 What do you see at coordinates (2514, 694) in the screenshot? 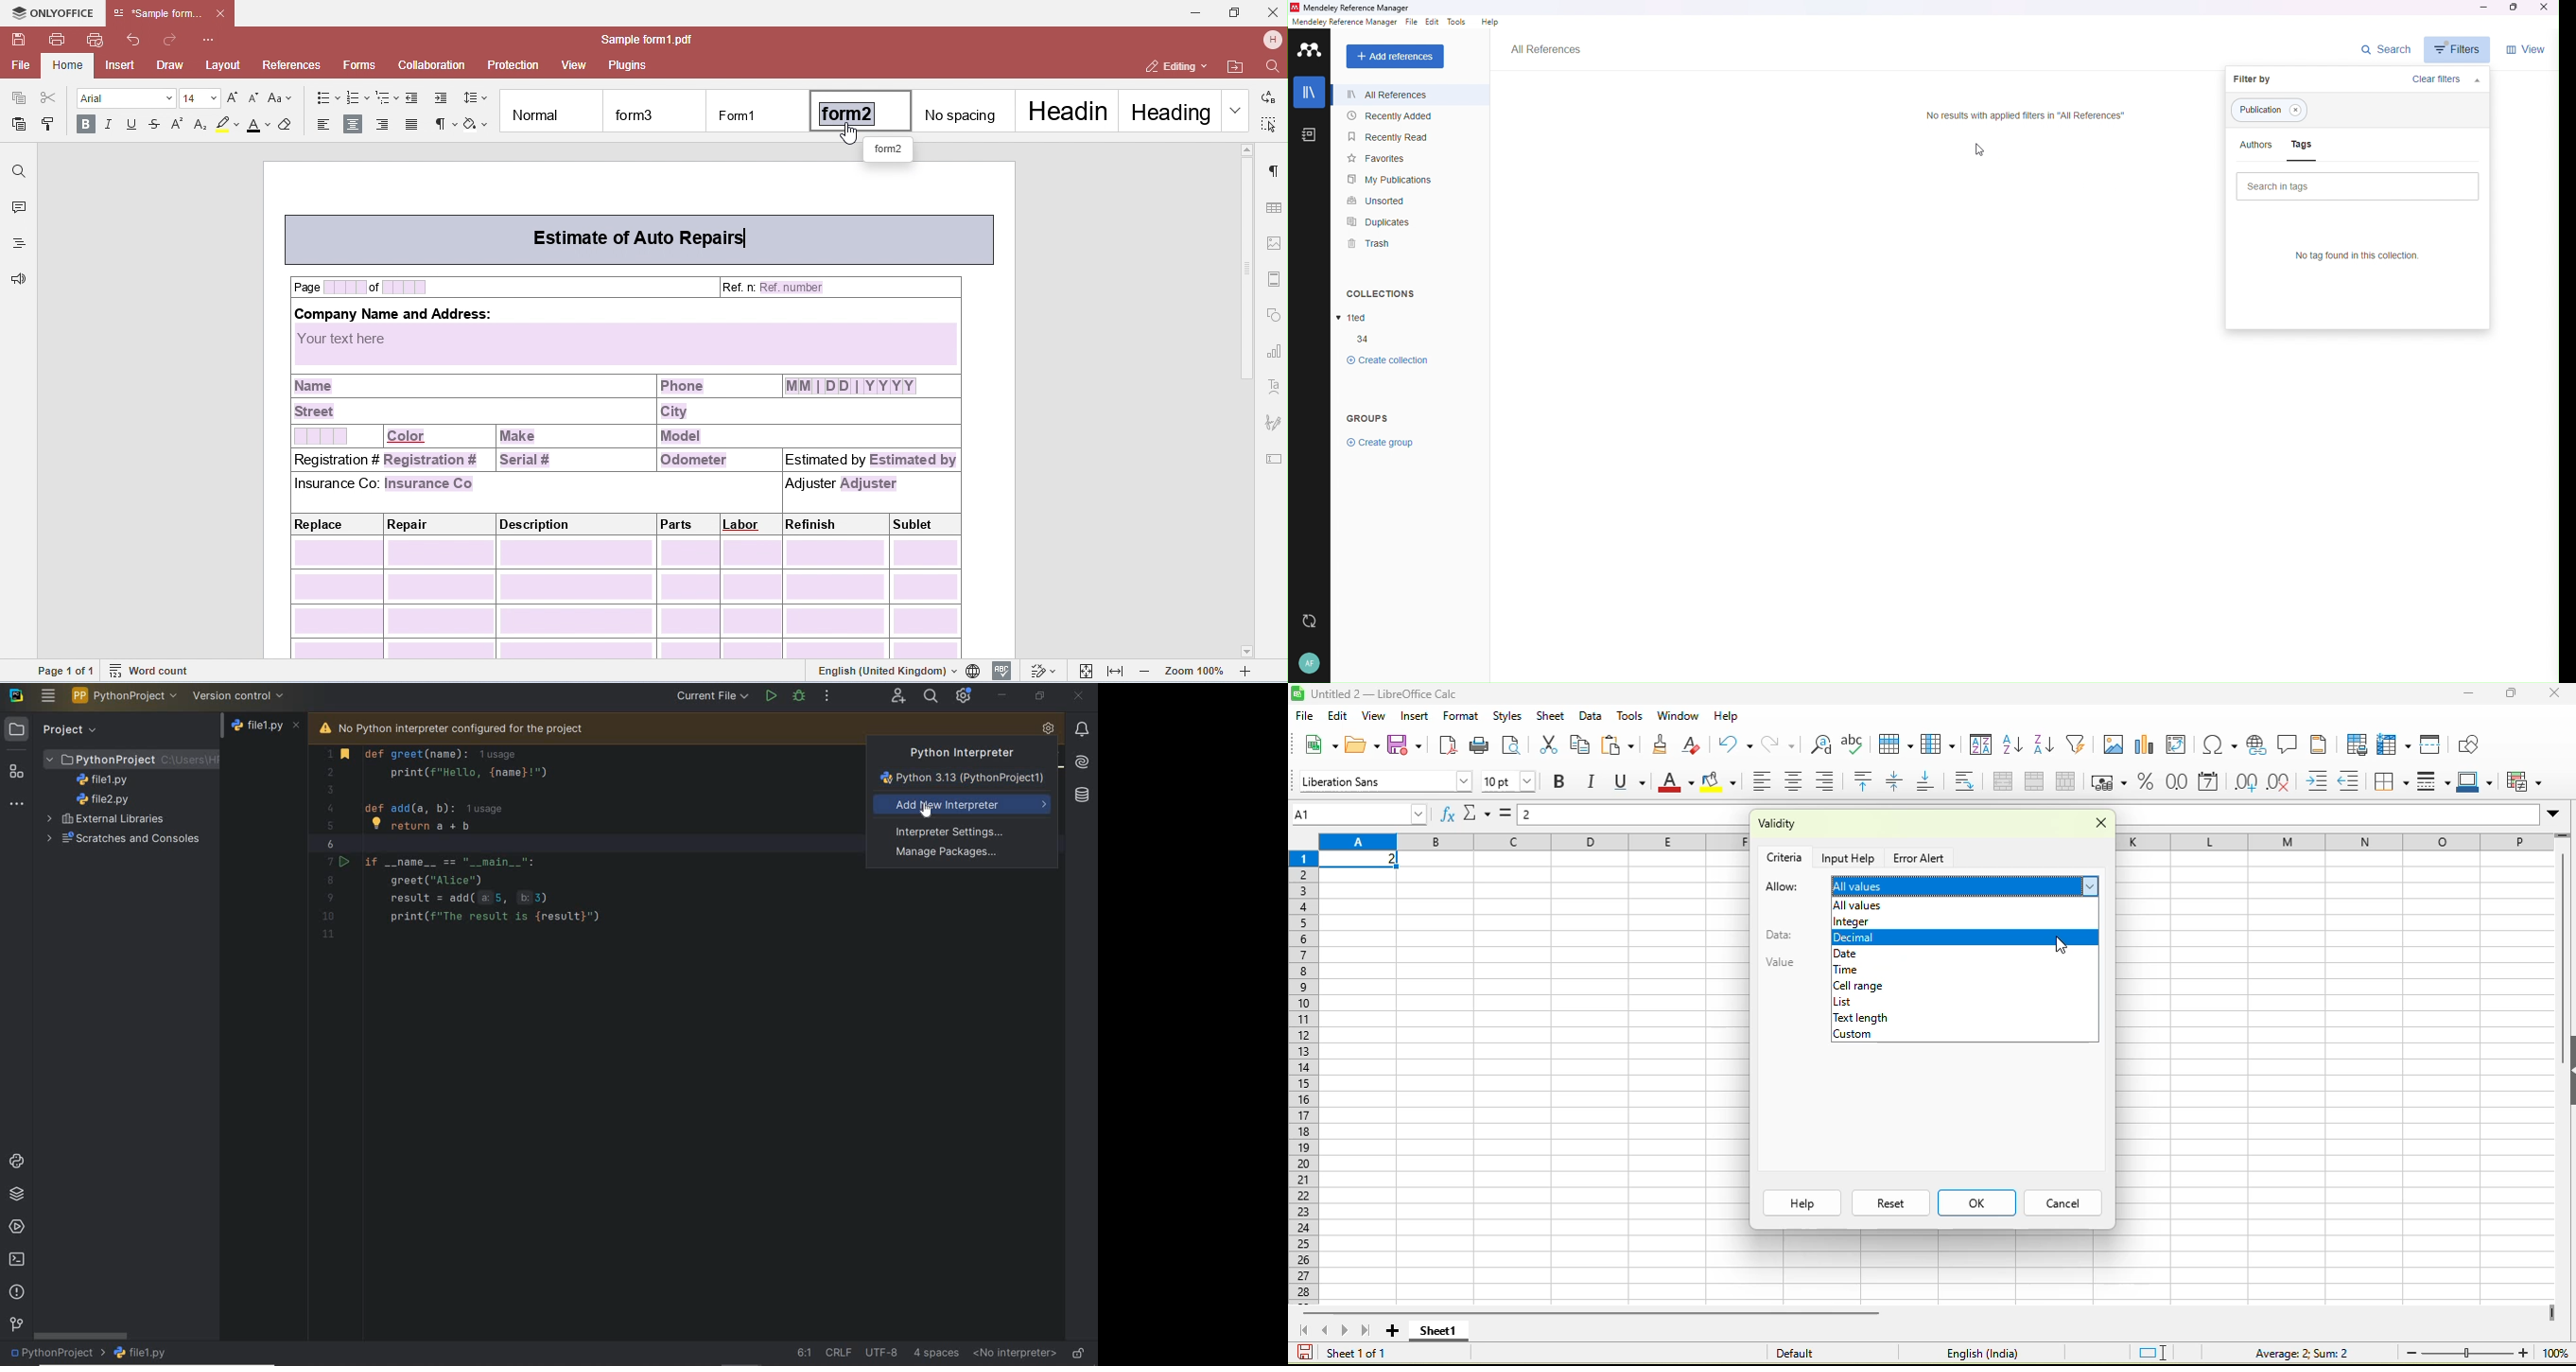
I see `maximize` at bounding box center [2514, 694].